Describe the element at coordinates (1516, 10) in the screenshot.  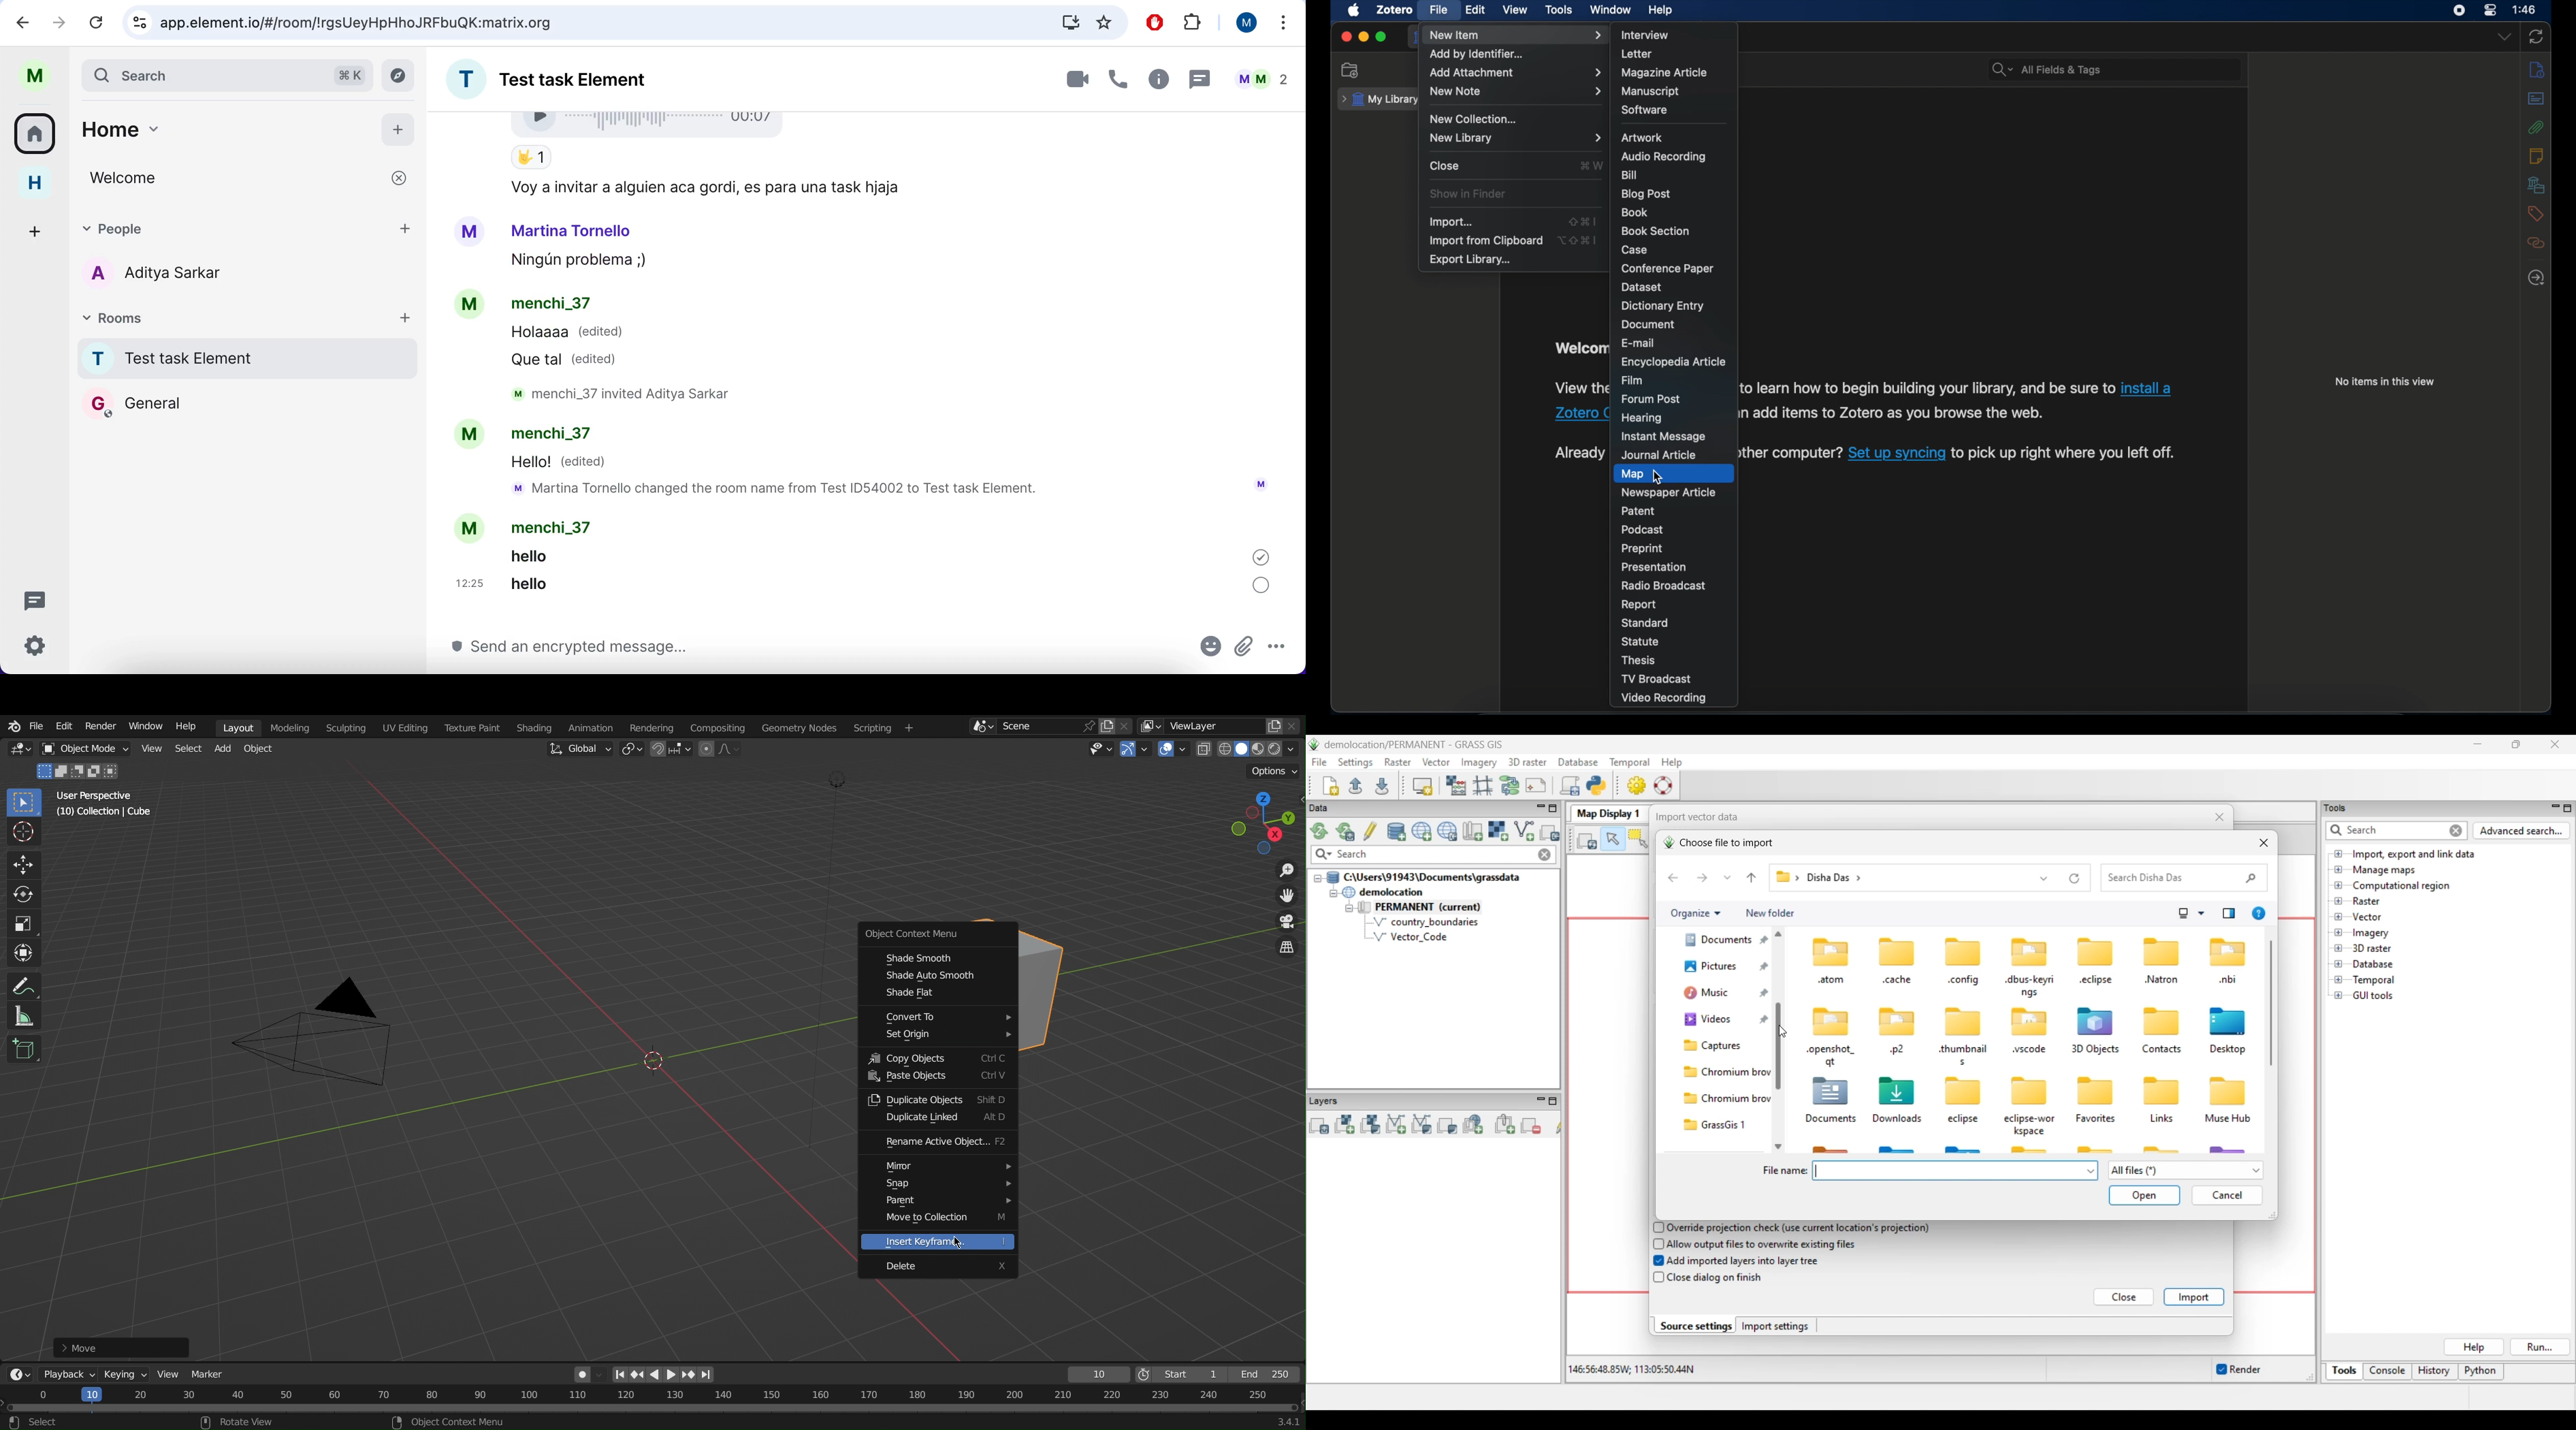
I see `view` at that location.